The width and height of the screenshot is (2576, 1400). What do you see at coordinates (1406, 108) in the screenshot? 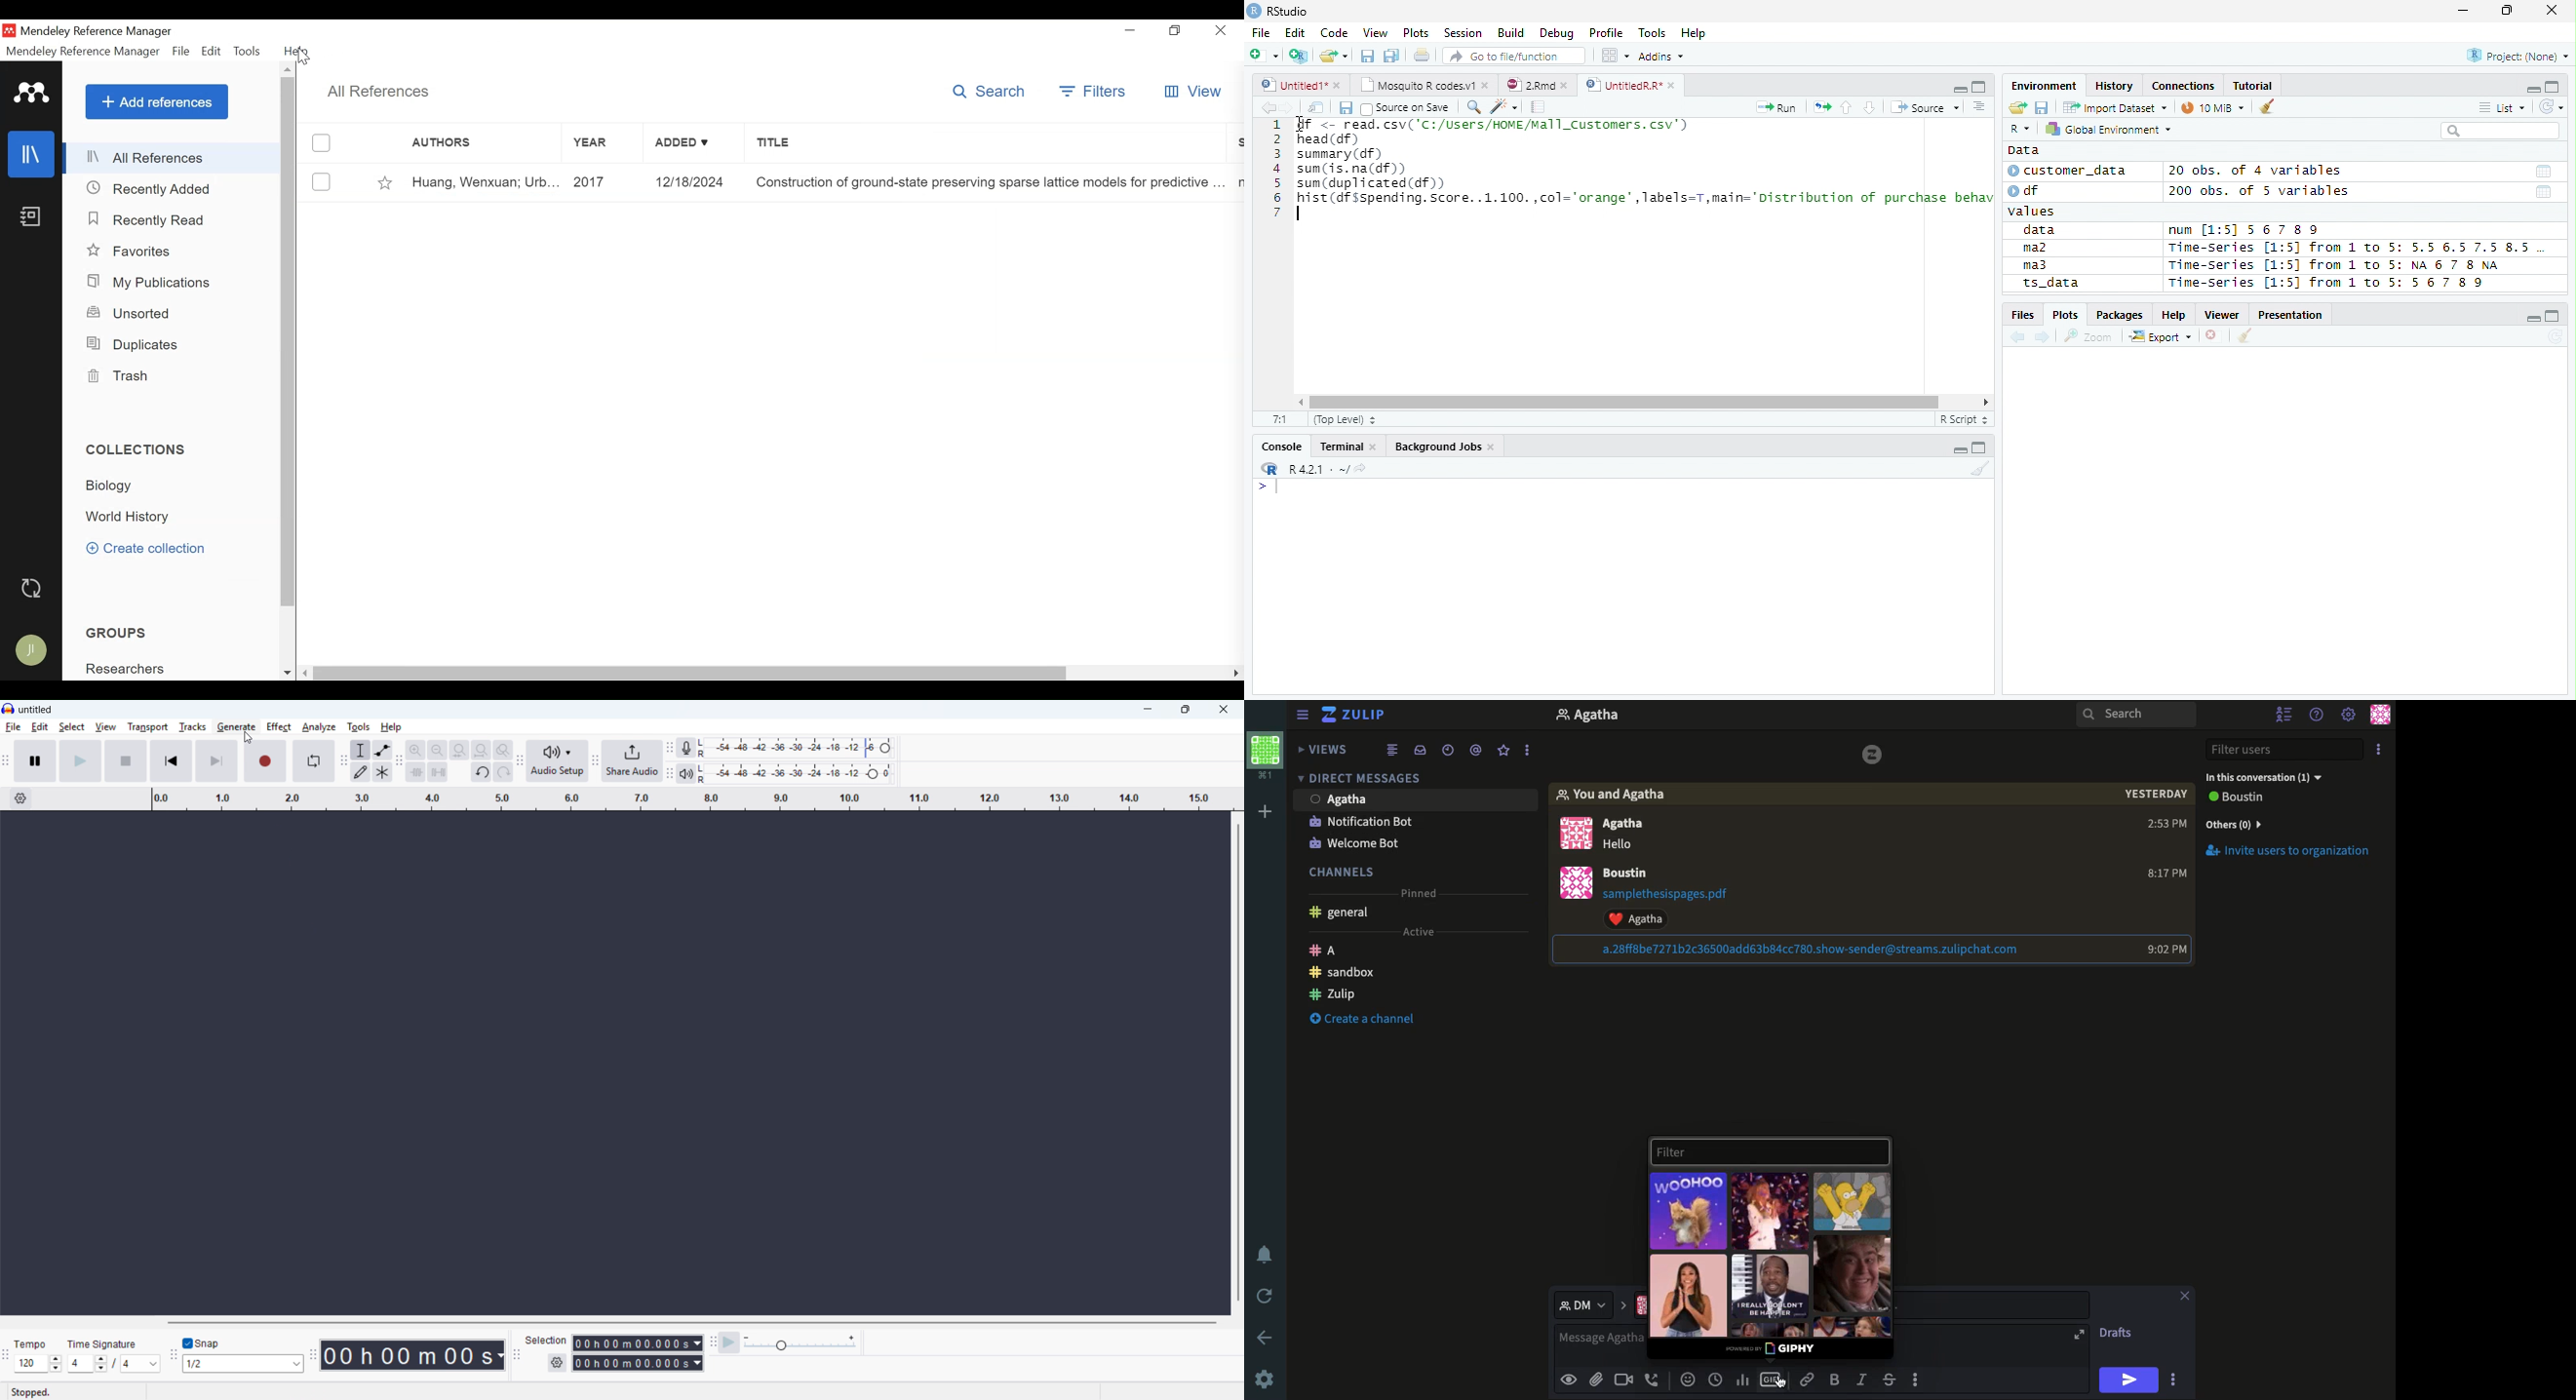
I see `Source on save` at bounding box center [1406, 108].